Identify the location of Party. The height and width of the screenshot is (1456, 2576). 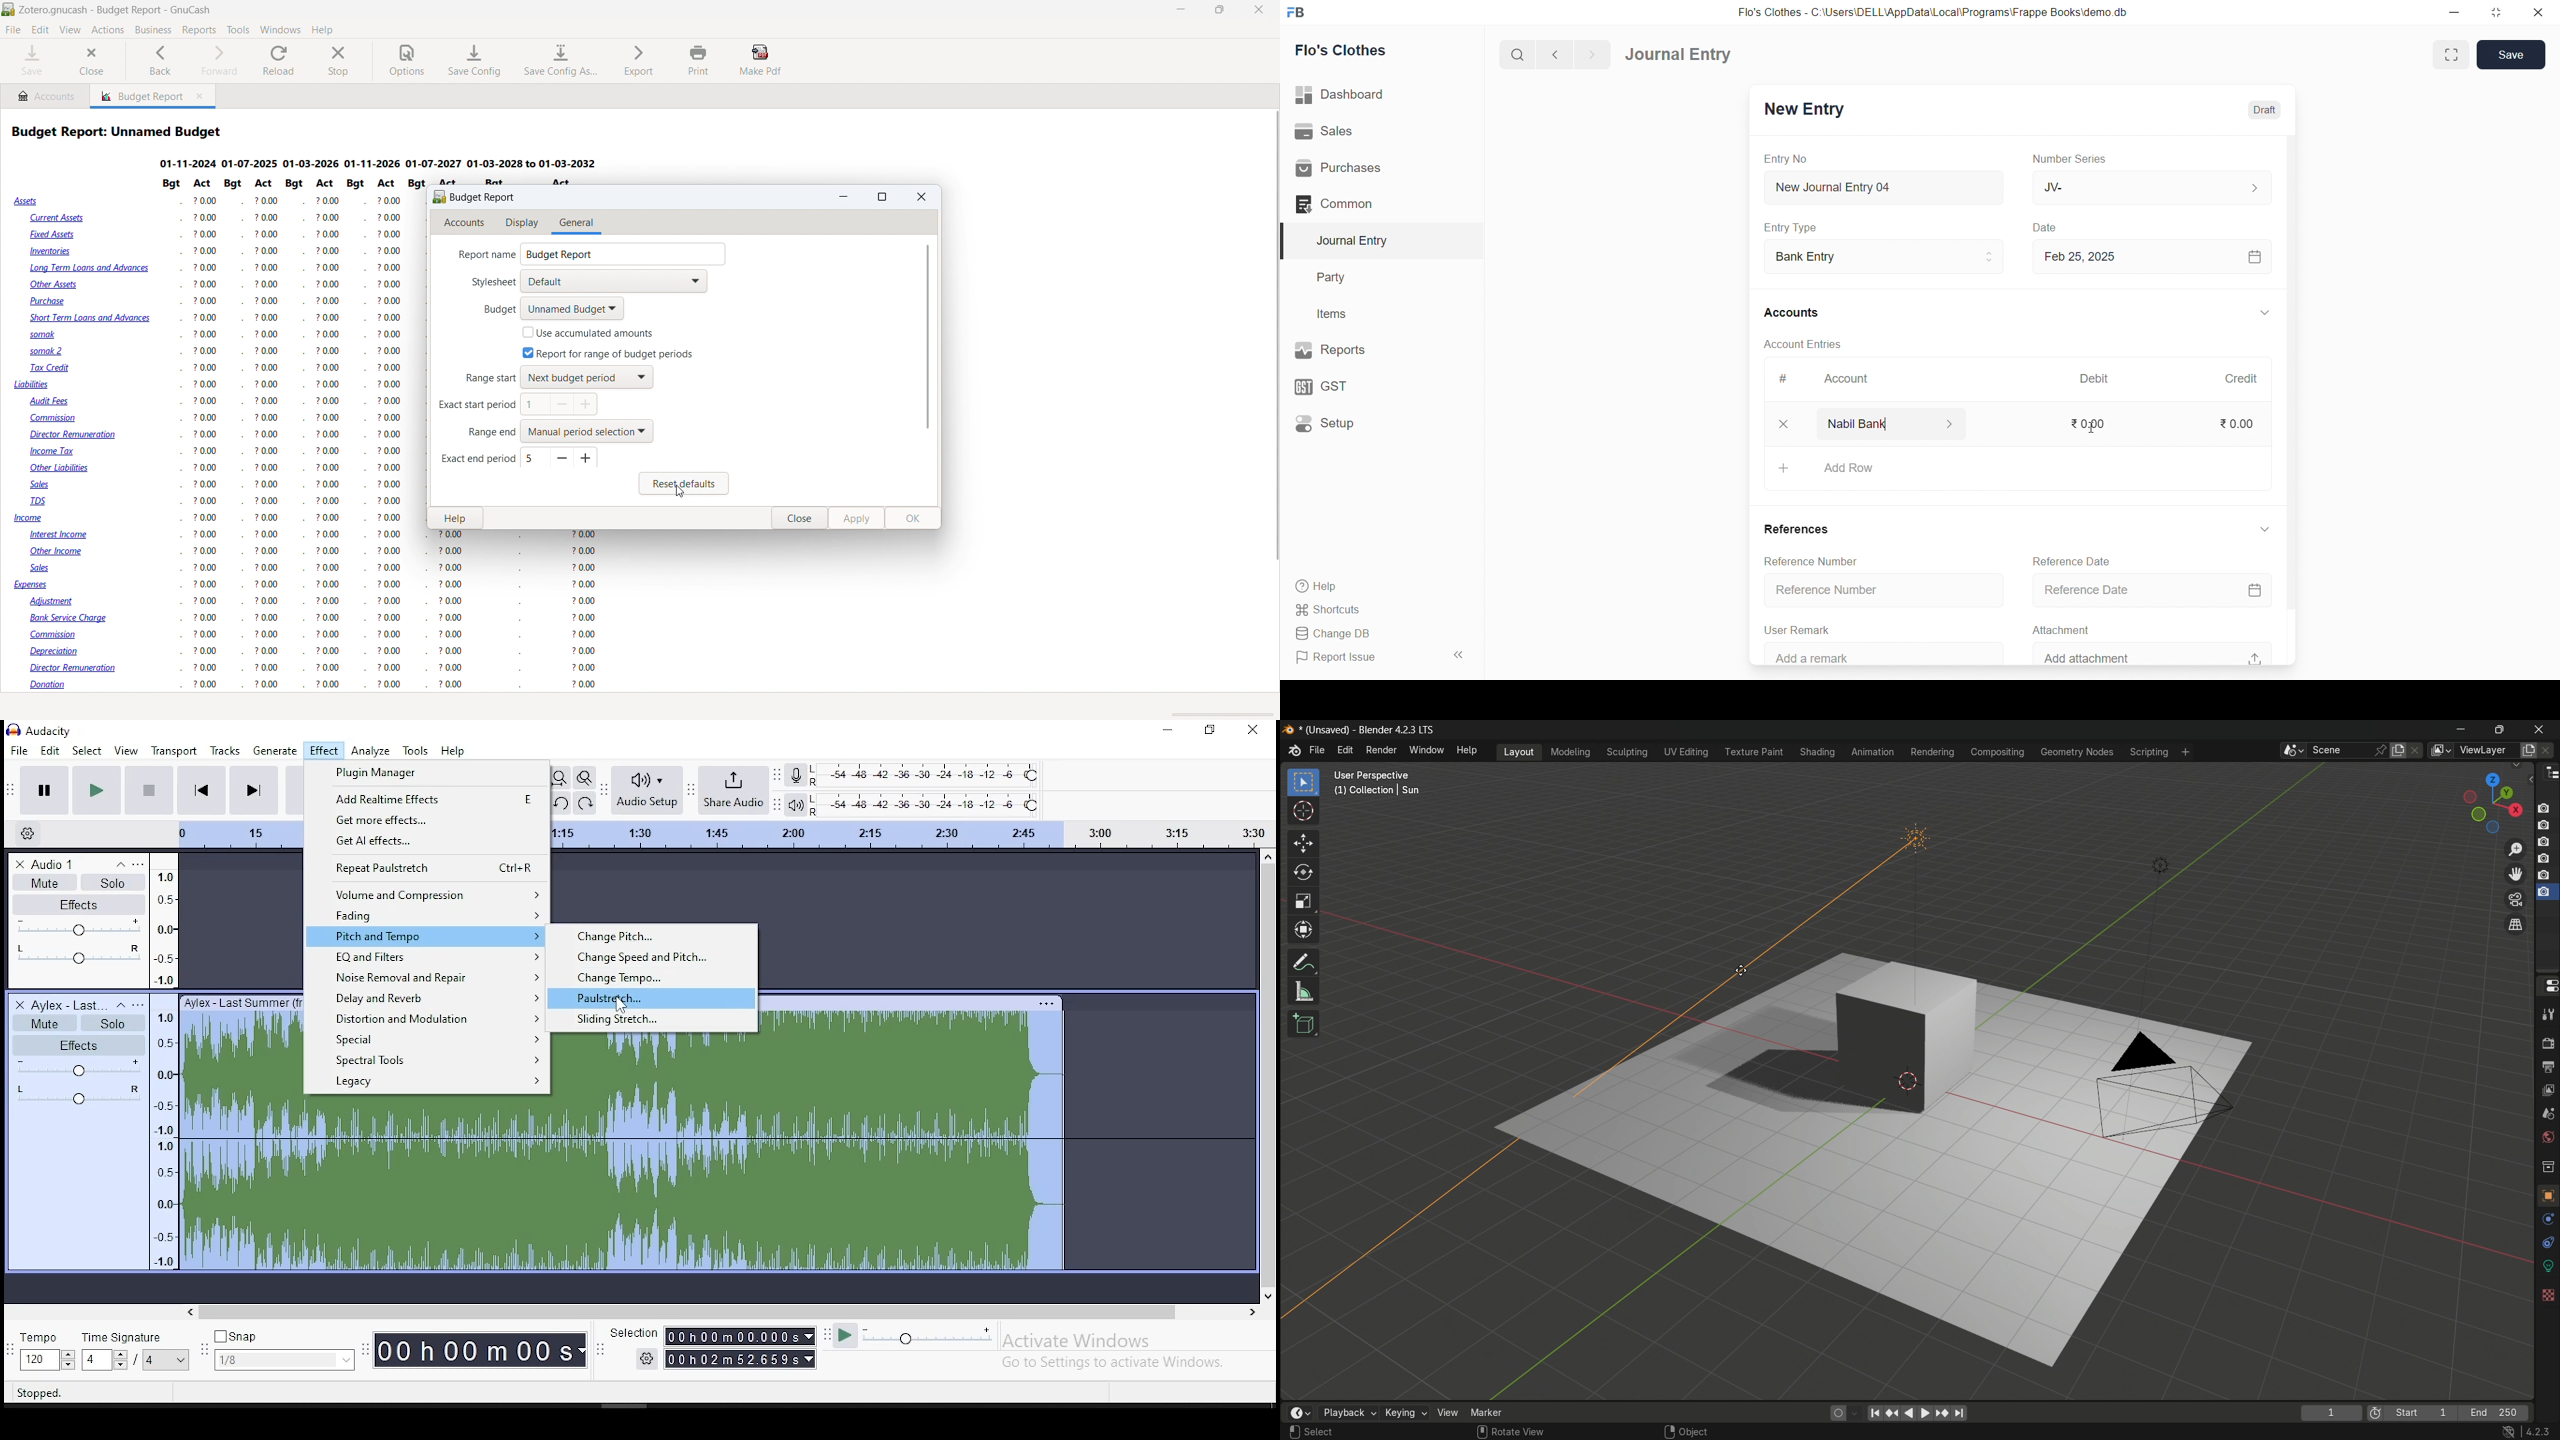
(1373, 278).